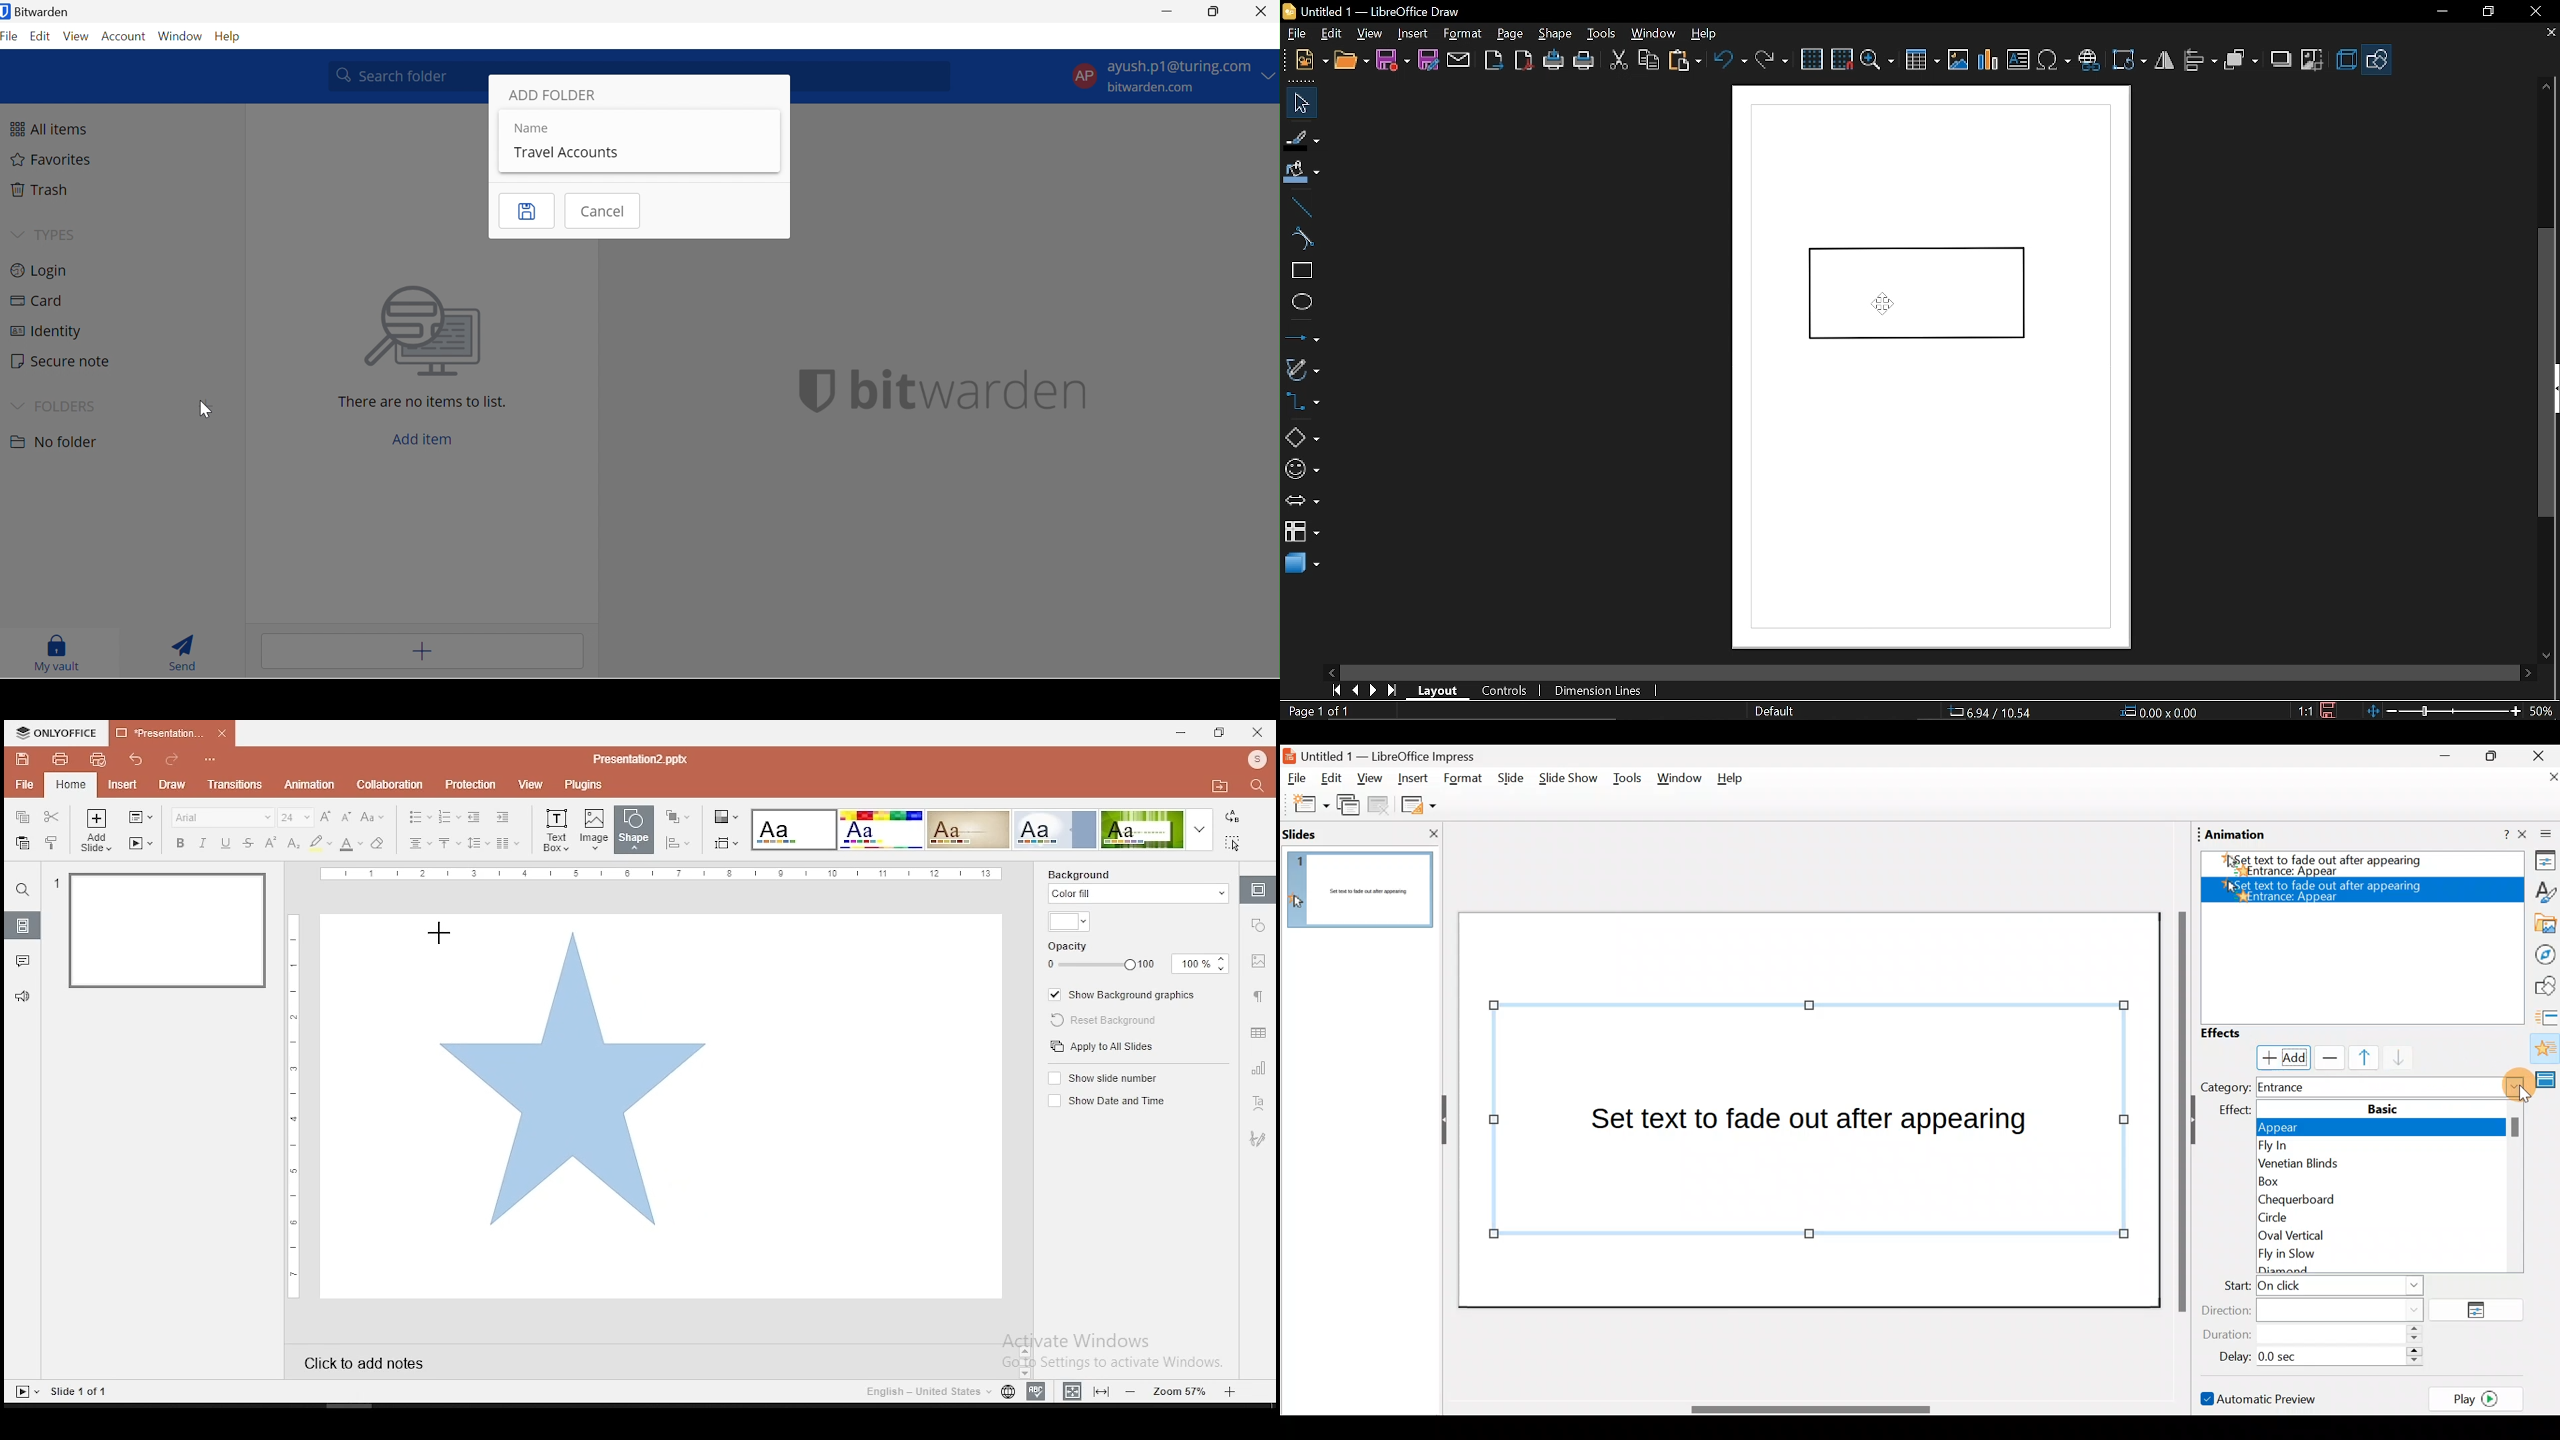 Image resolution: width=2576 pixels, height=1456 pixels. I want to click on Document name, so click(1389, 755).